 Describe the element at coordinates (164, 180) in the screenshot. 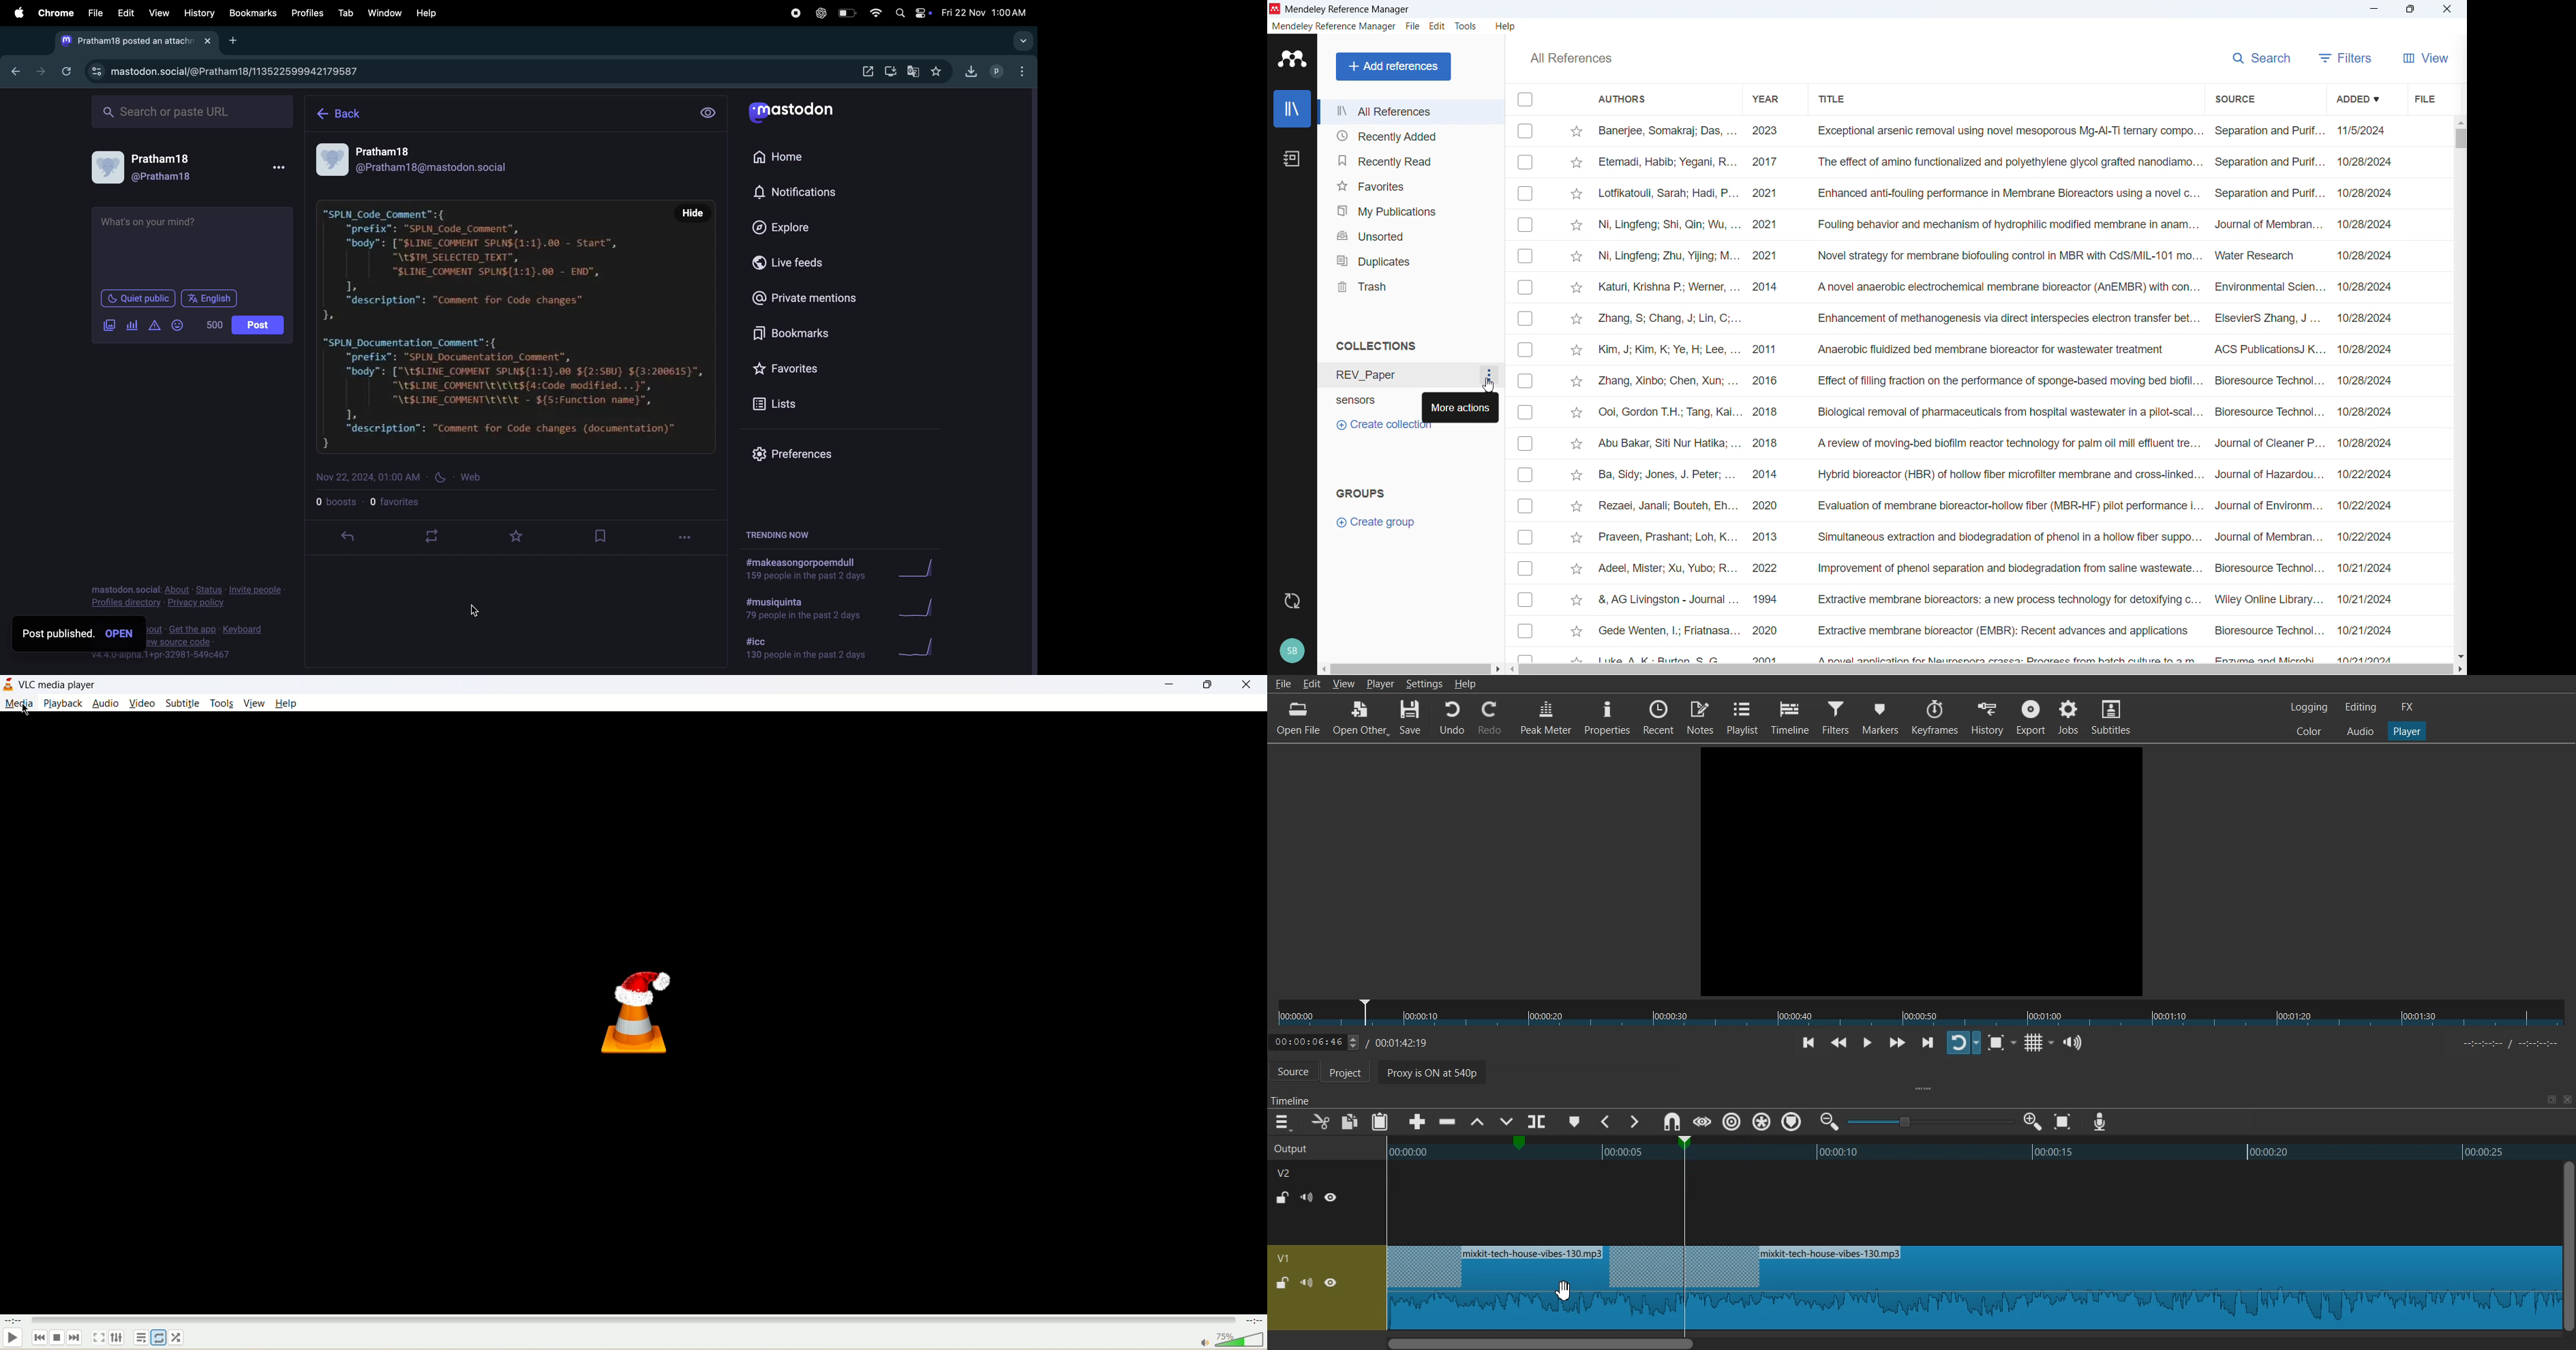

I see `@pratham18` at that location.